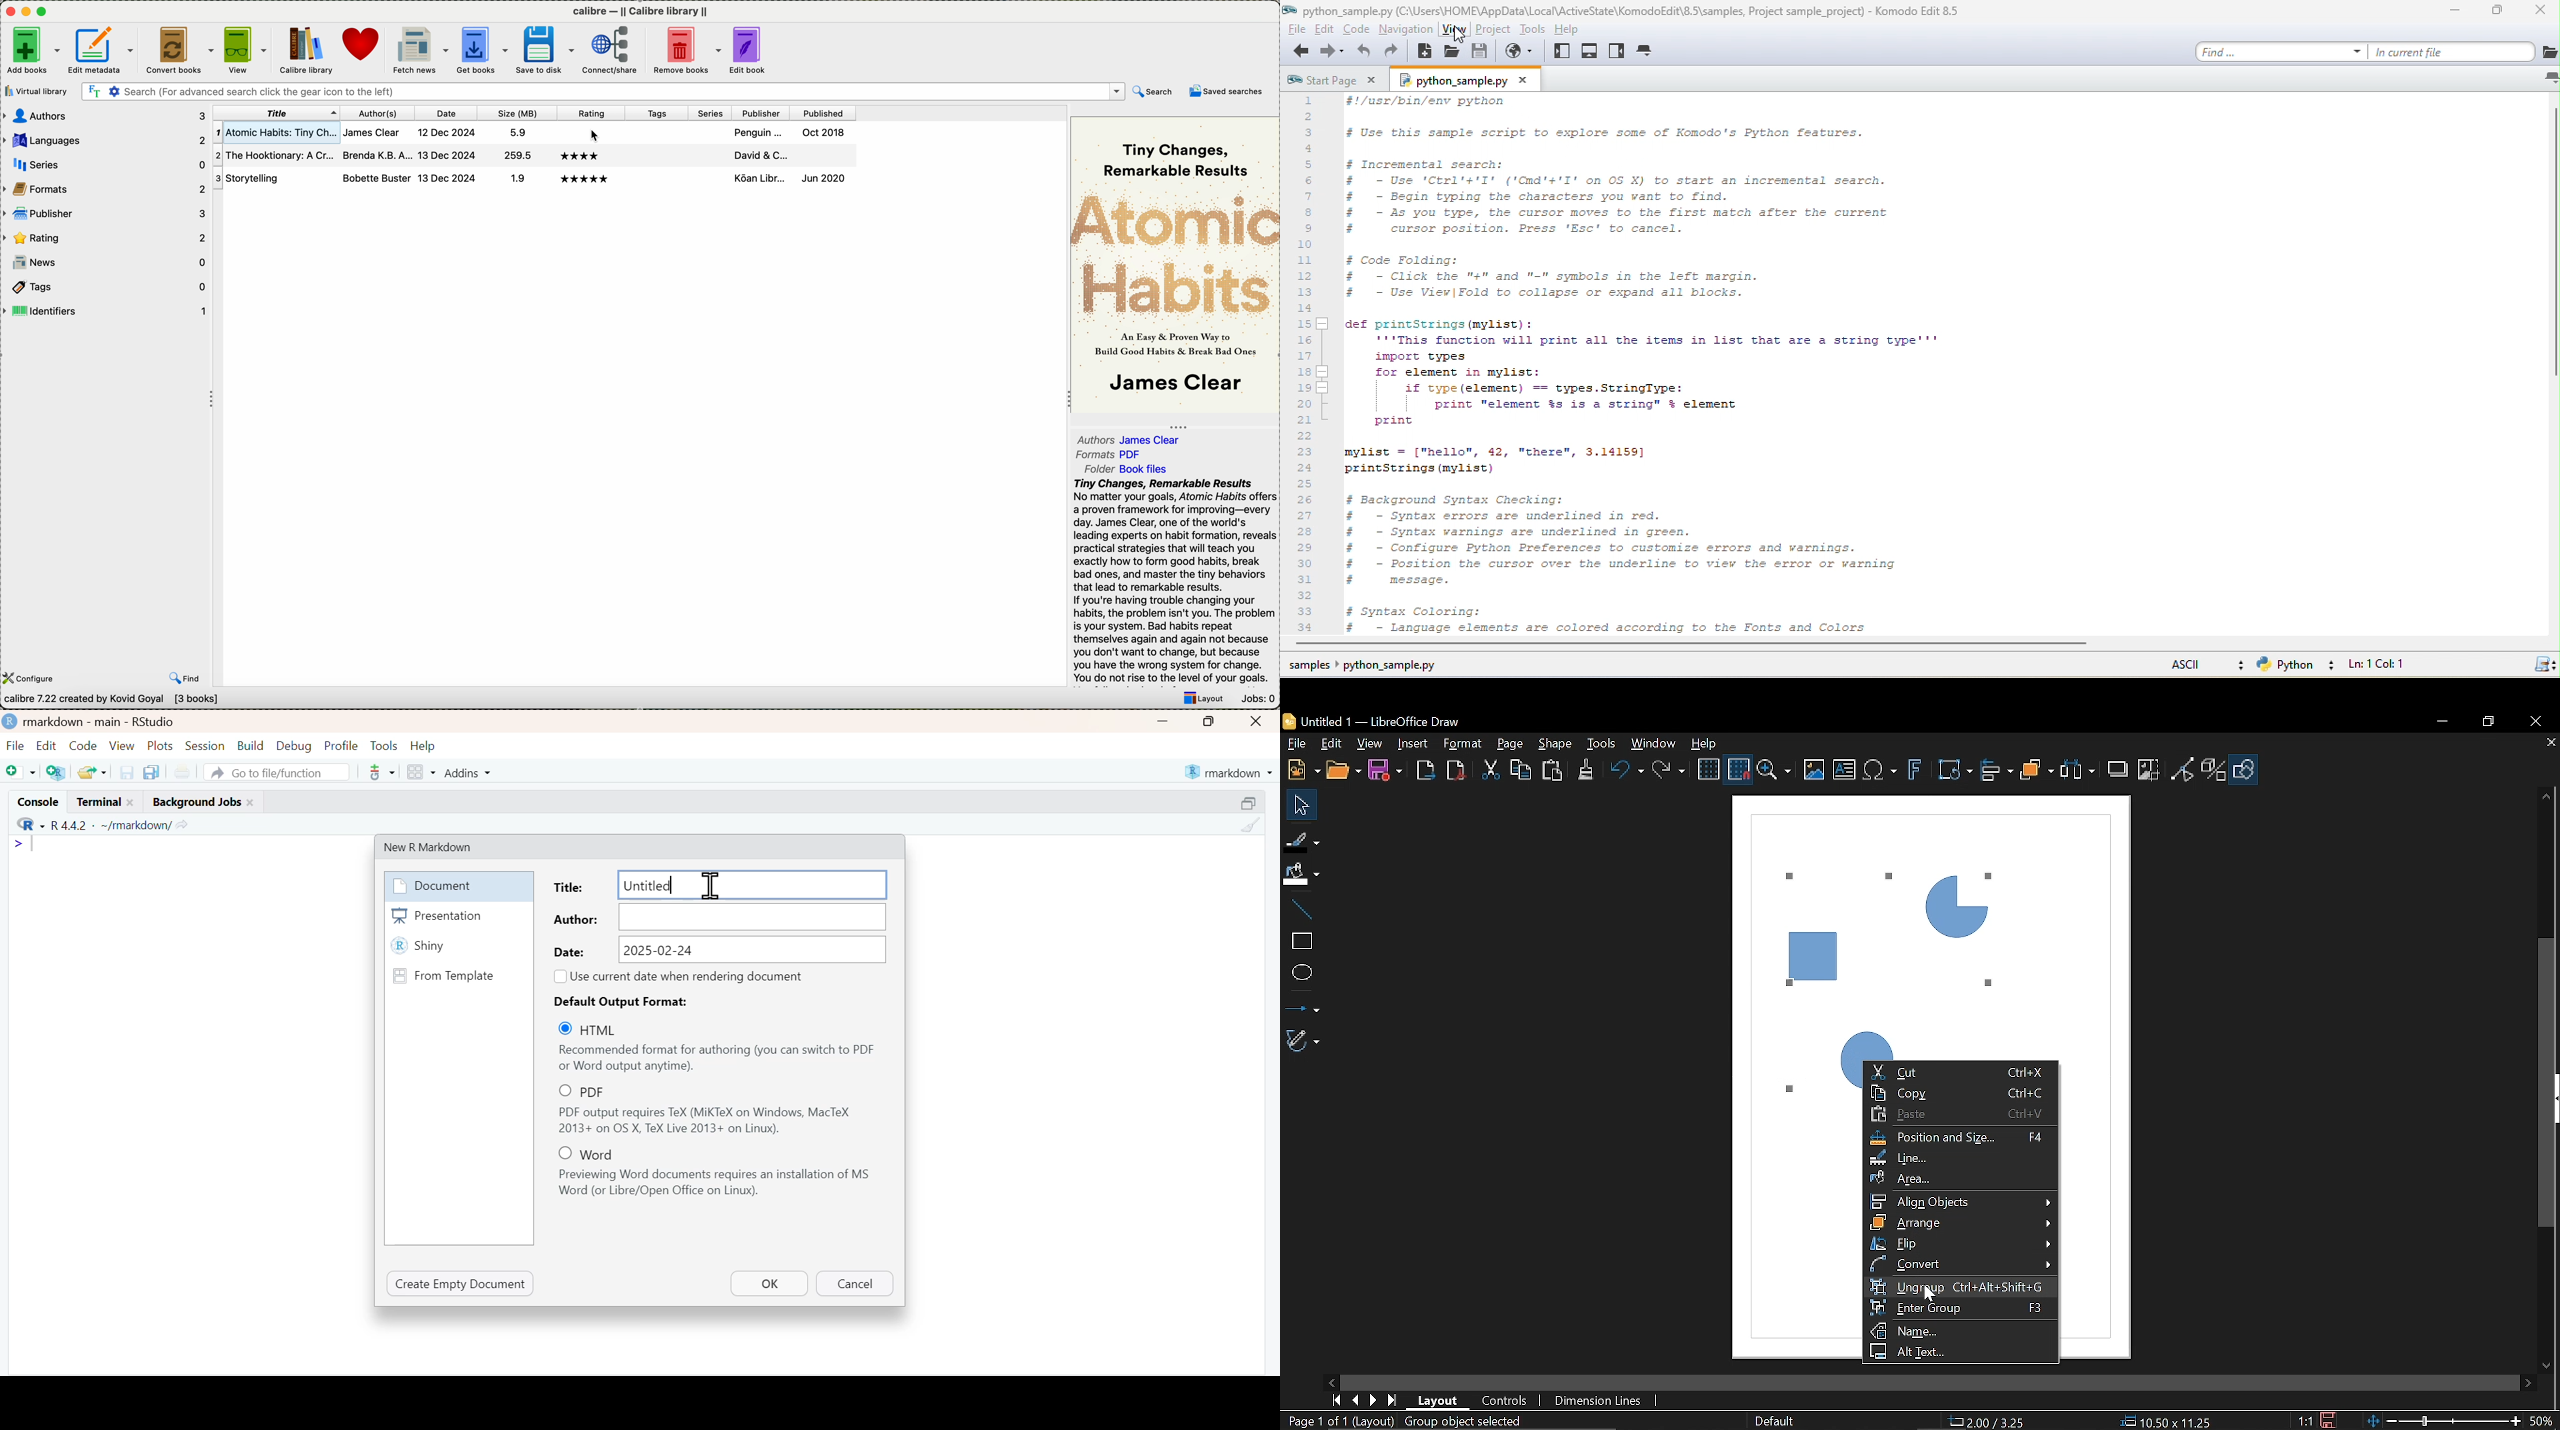 This screenshot has width=2576, height=1456. Describe the element at coordinates (1599, 1401) in the screenshot. I see `Dimension Lines` at that location.